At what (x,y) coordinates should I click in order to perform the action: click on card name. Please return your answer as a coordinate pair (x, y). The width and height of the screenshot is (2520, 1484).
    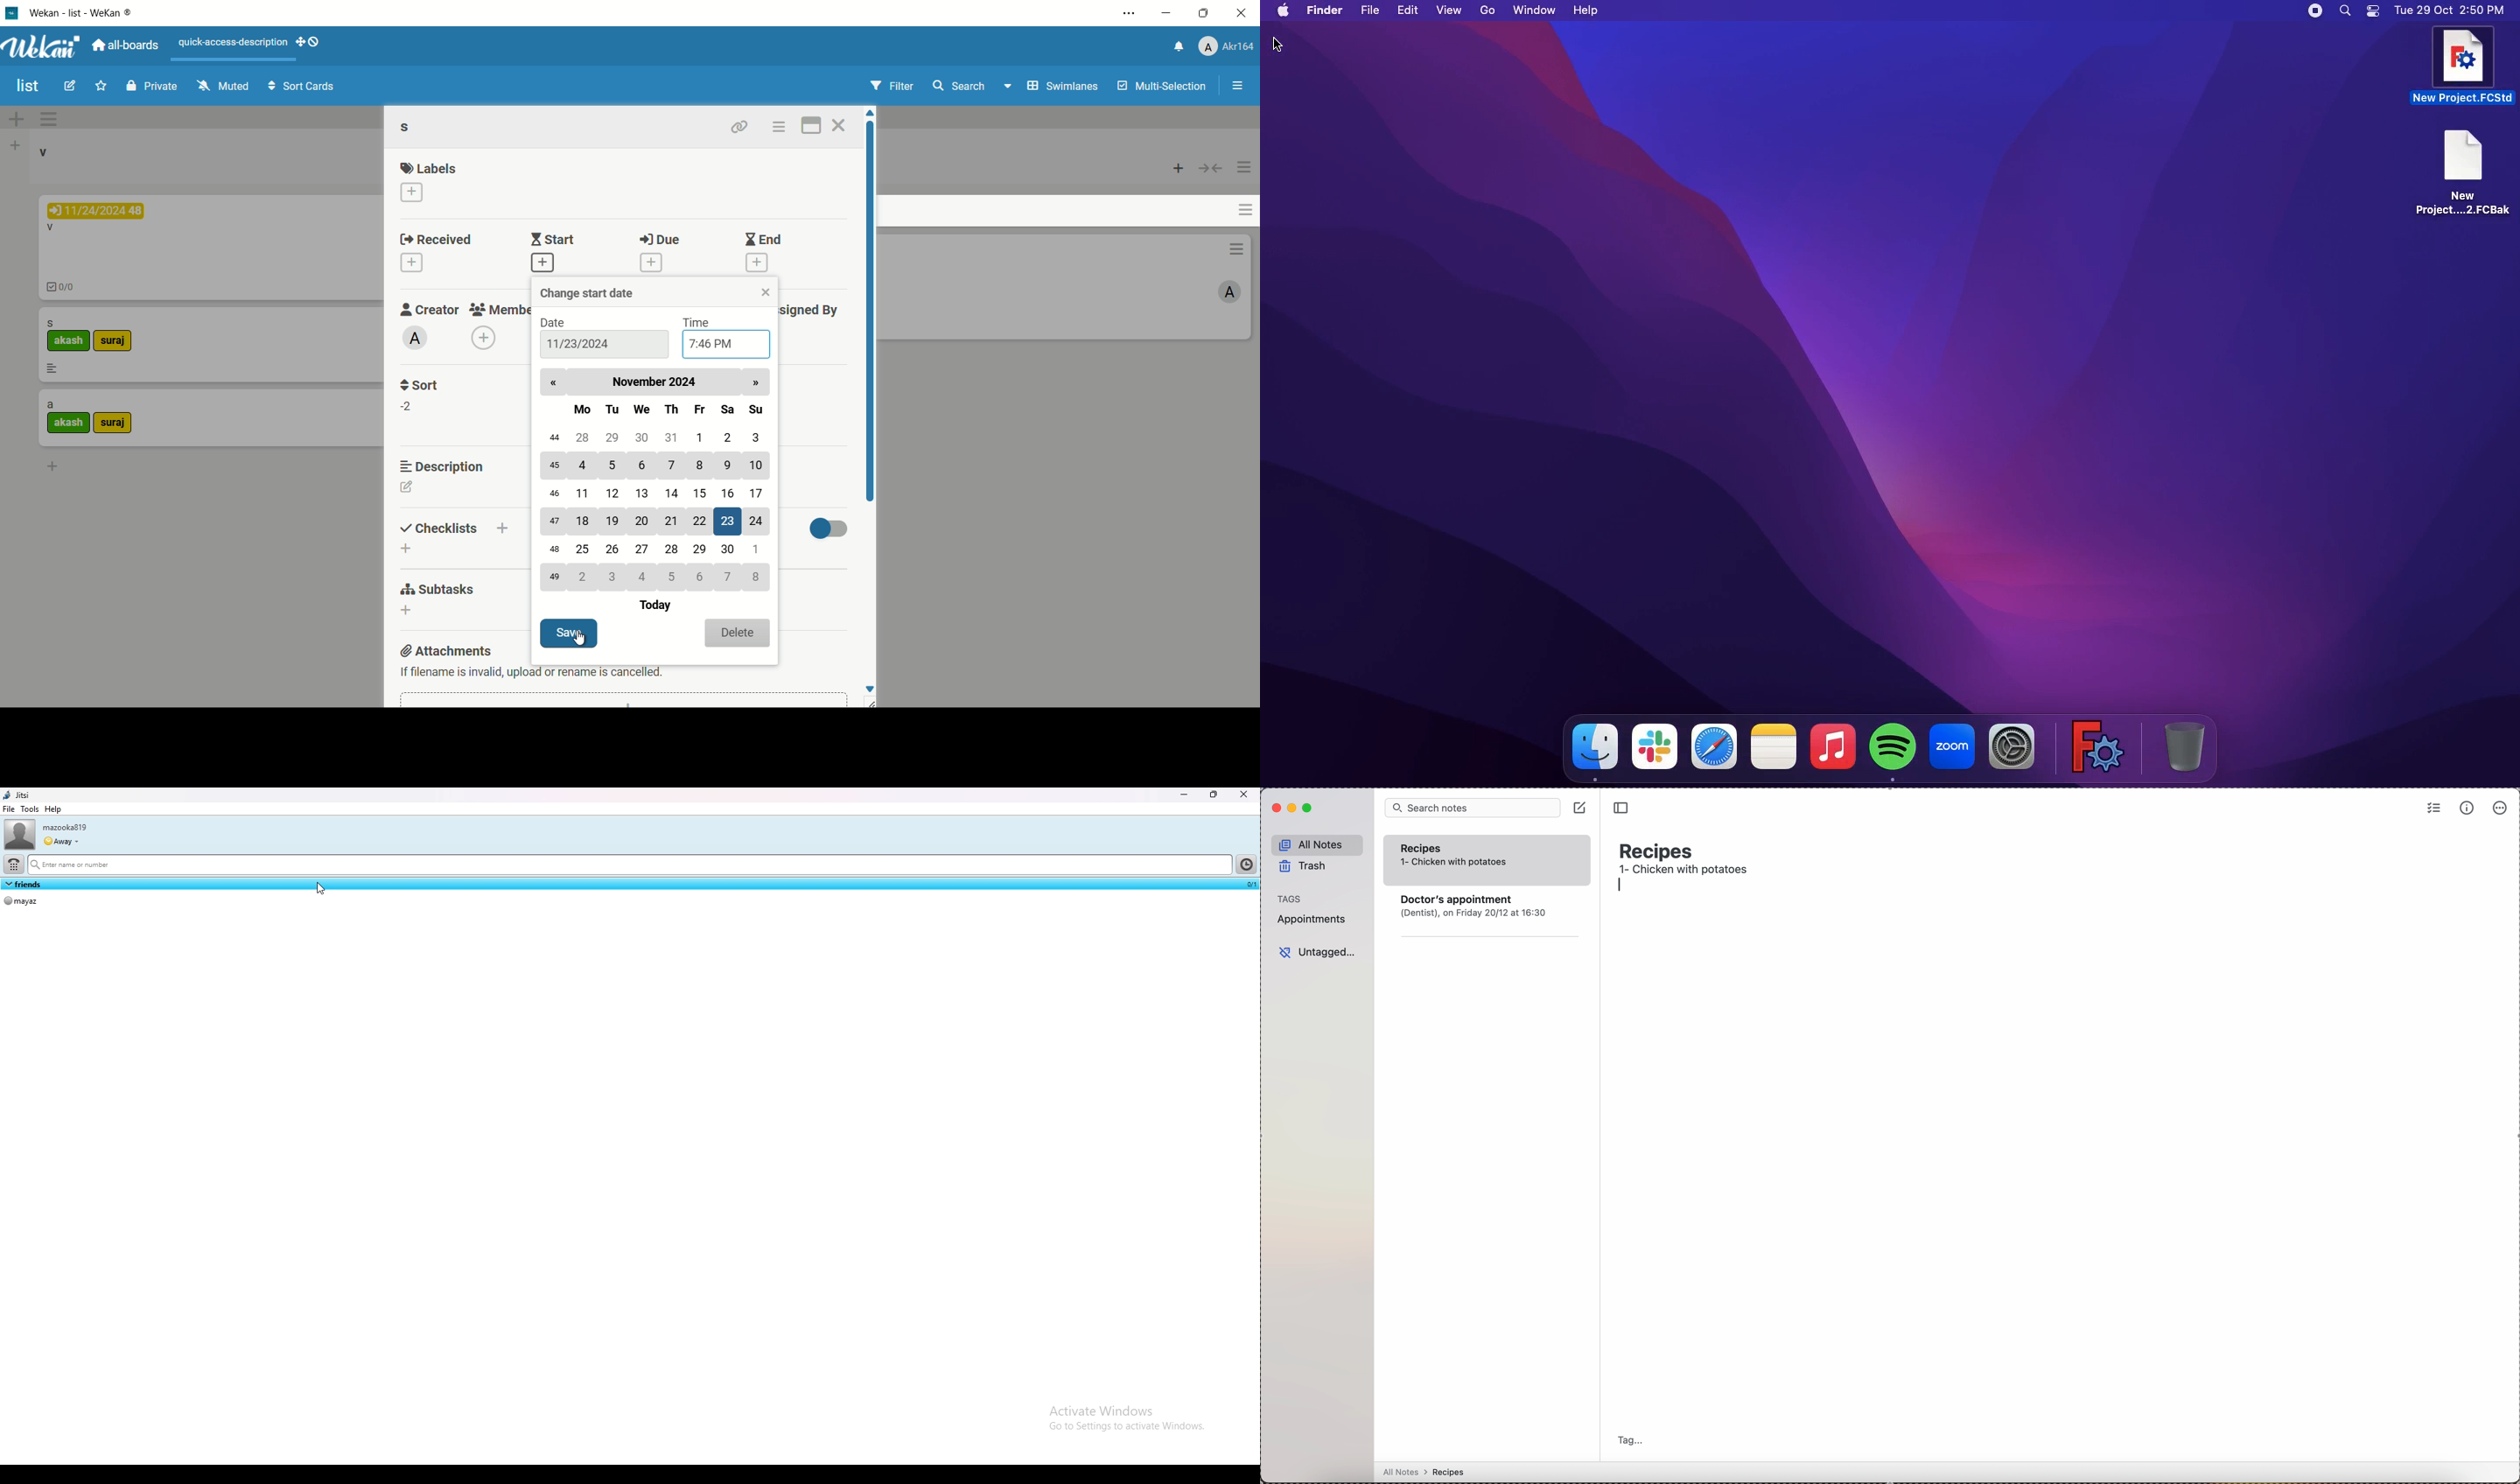
    Looking at the image, I should click on (51, 229).